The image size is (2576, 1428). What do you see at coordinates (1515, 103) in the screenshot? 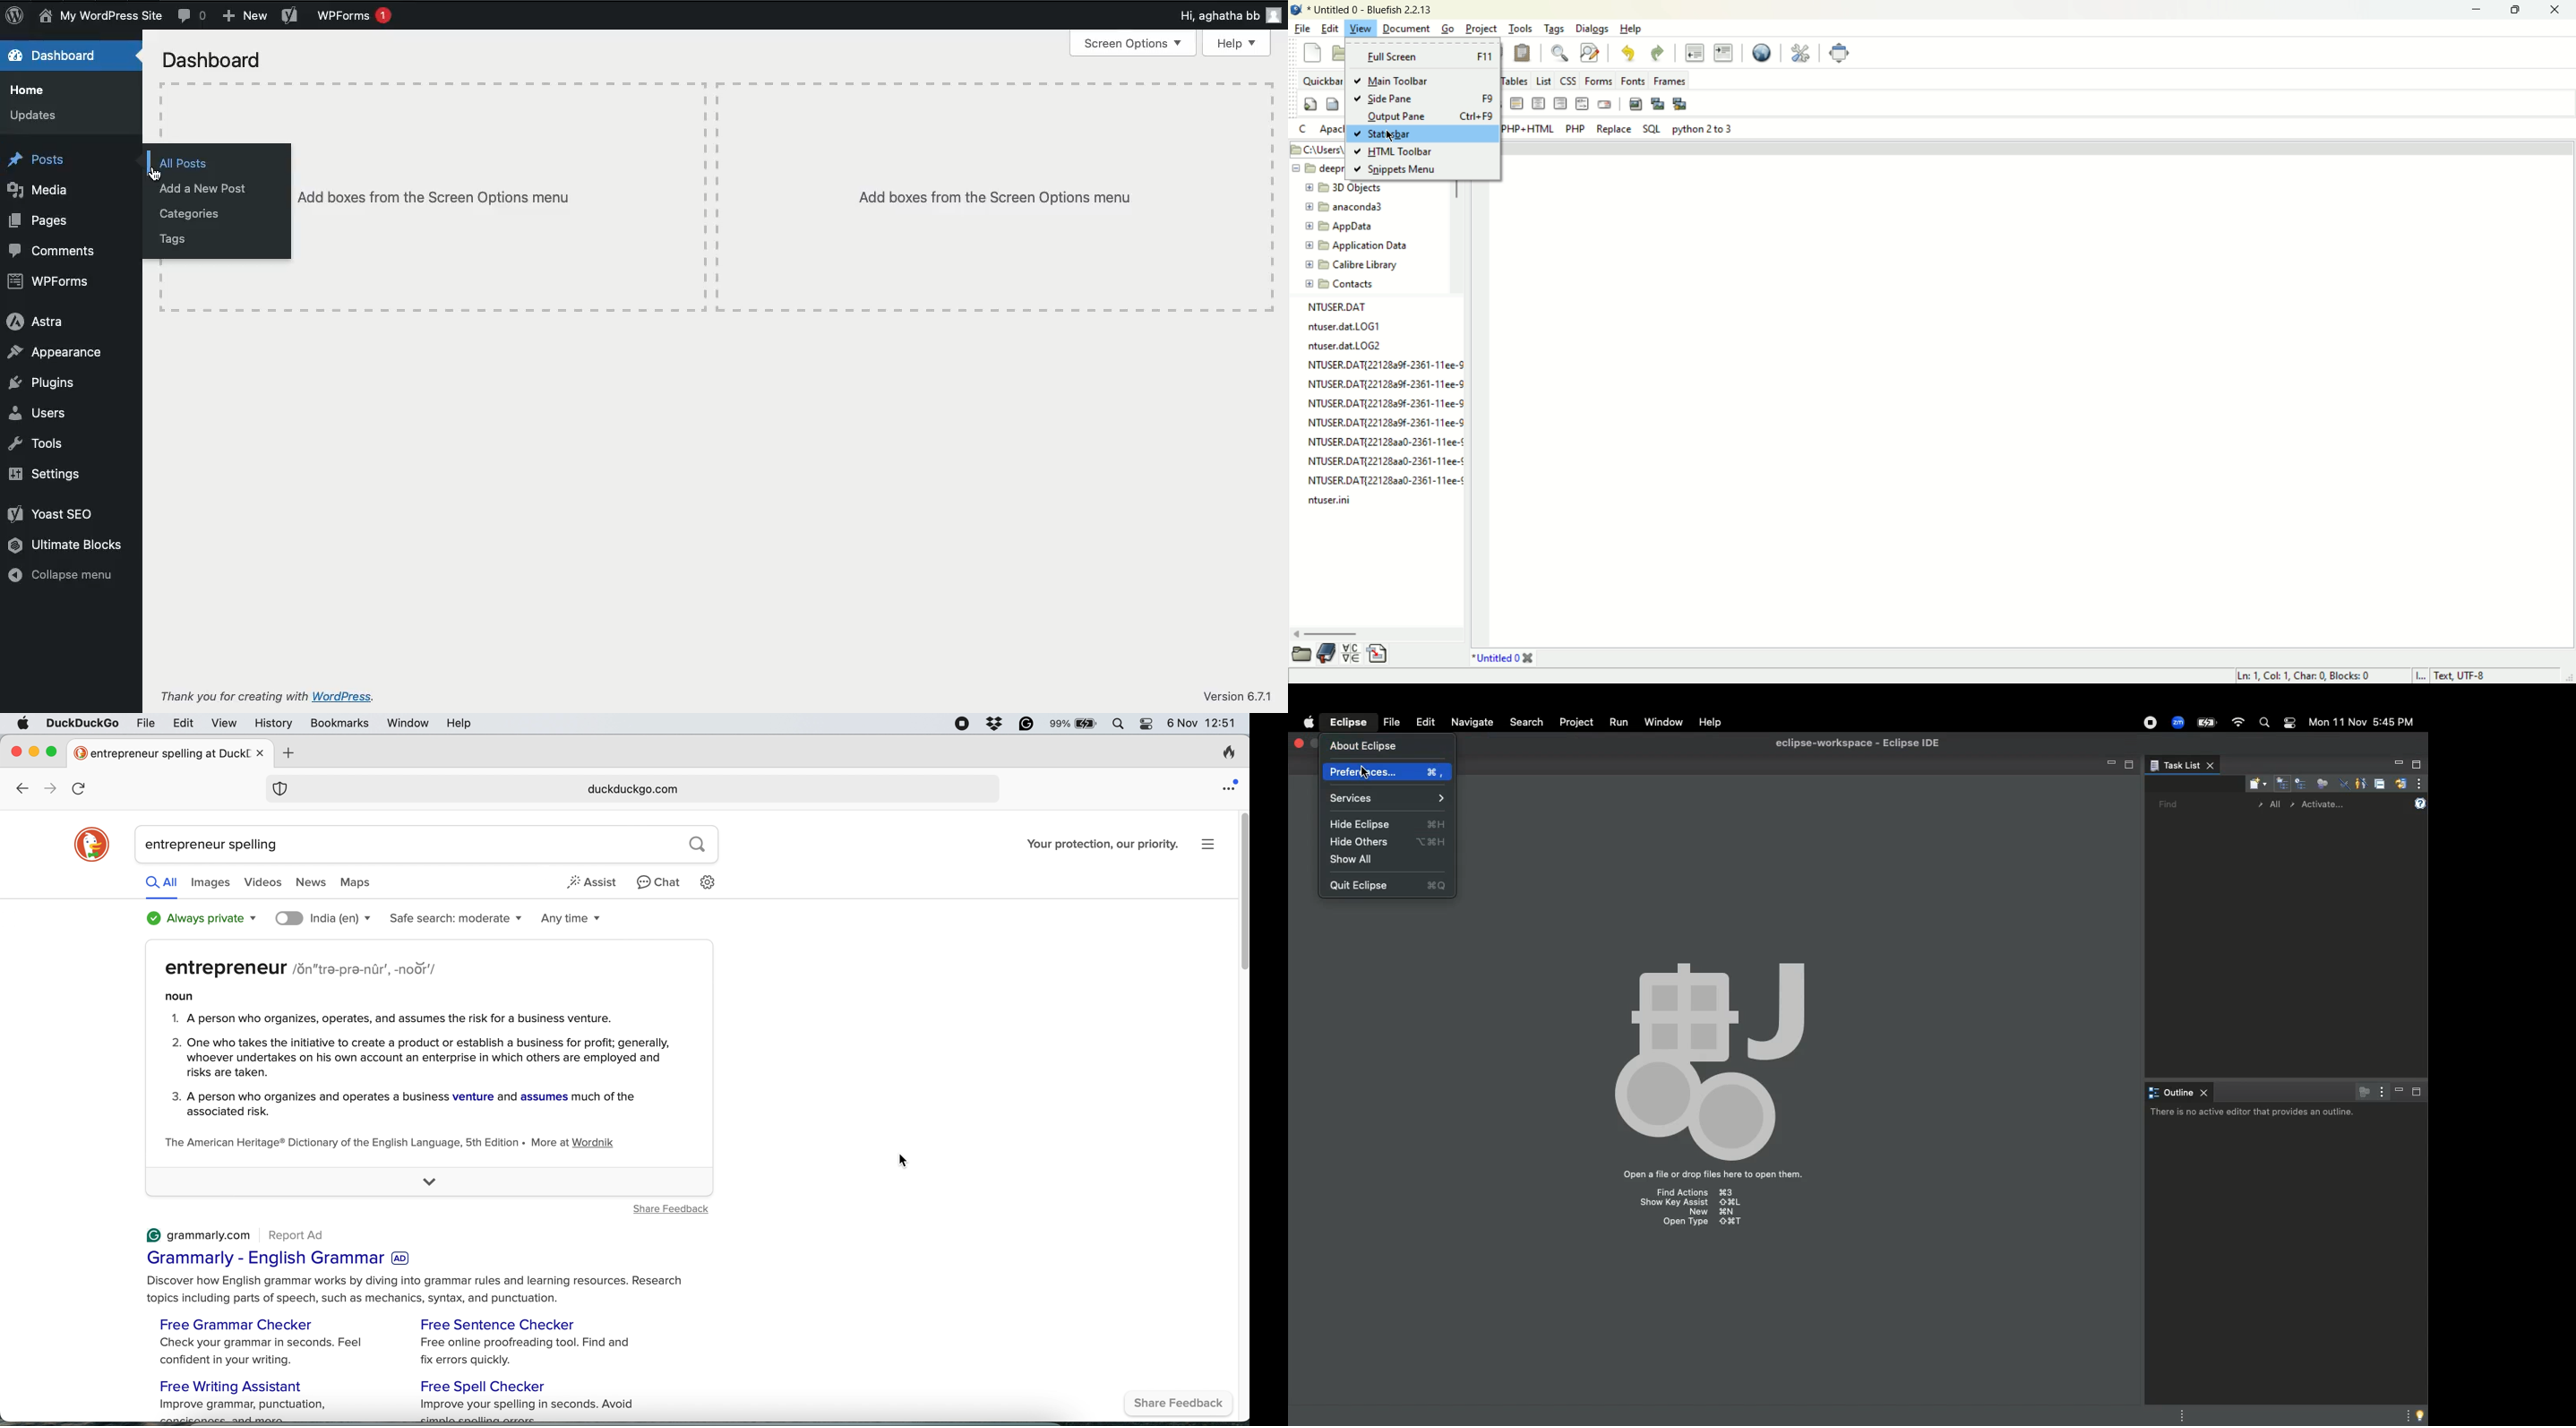
I see `horizontal rule` at bounding box center [1515, 103].